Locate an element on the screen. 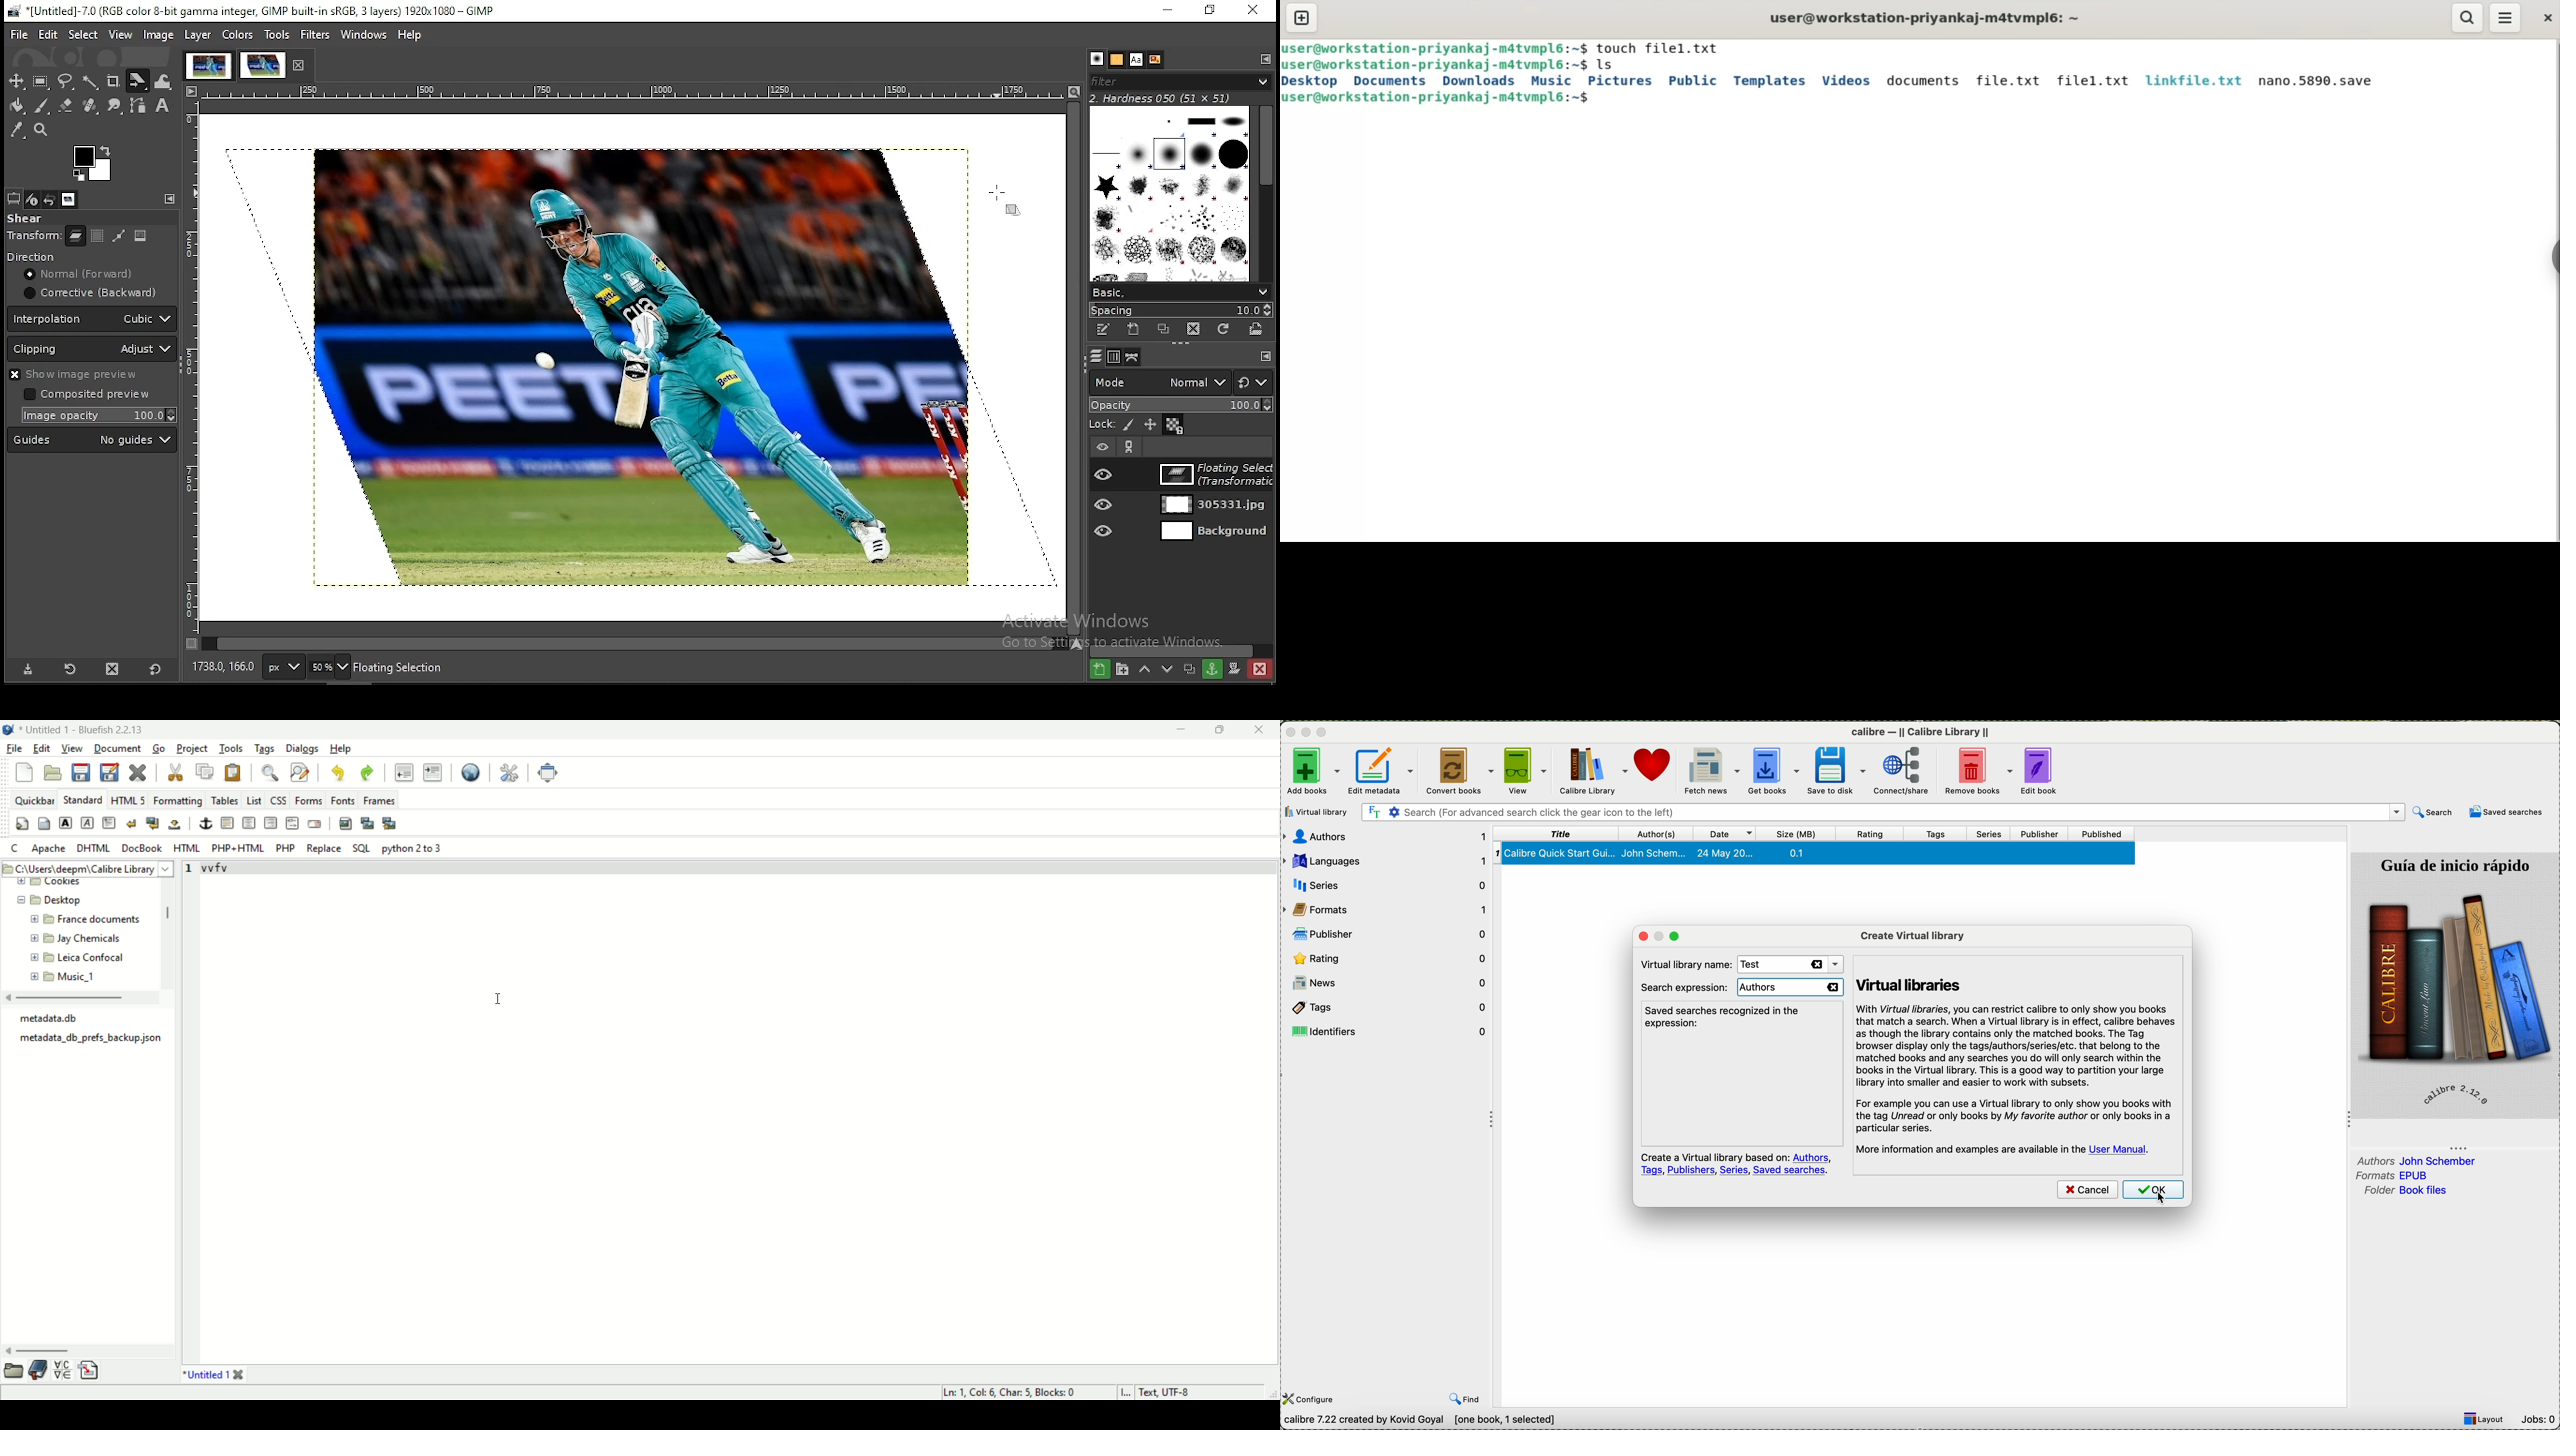  clear is located at coordinates (130, 824).